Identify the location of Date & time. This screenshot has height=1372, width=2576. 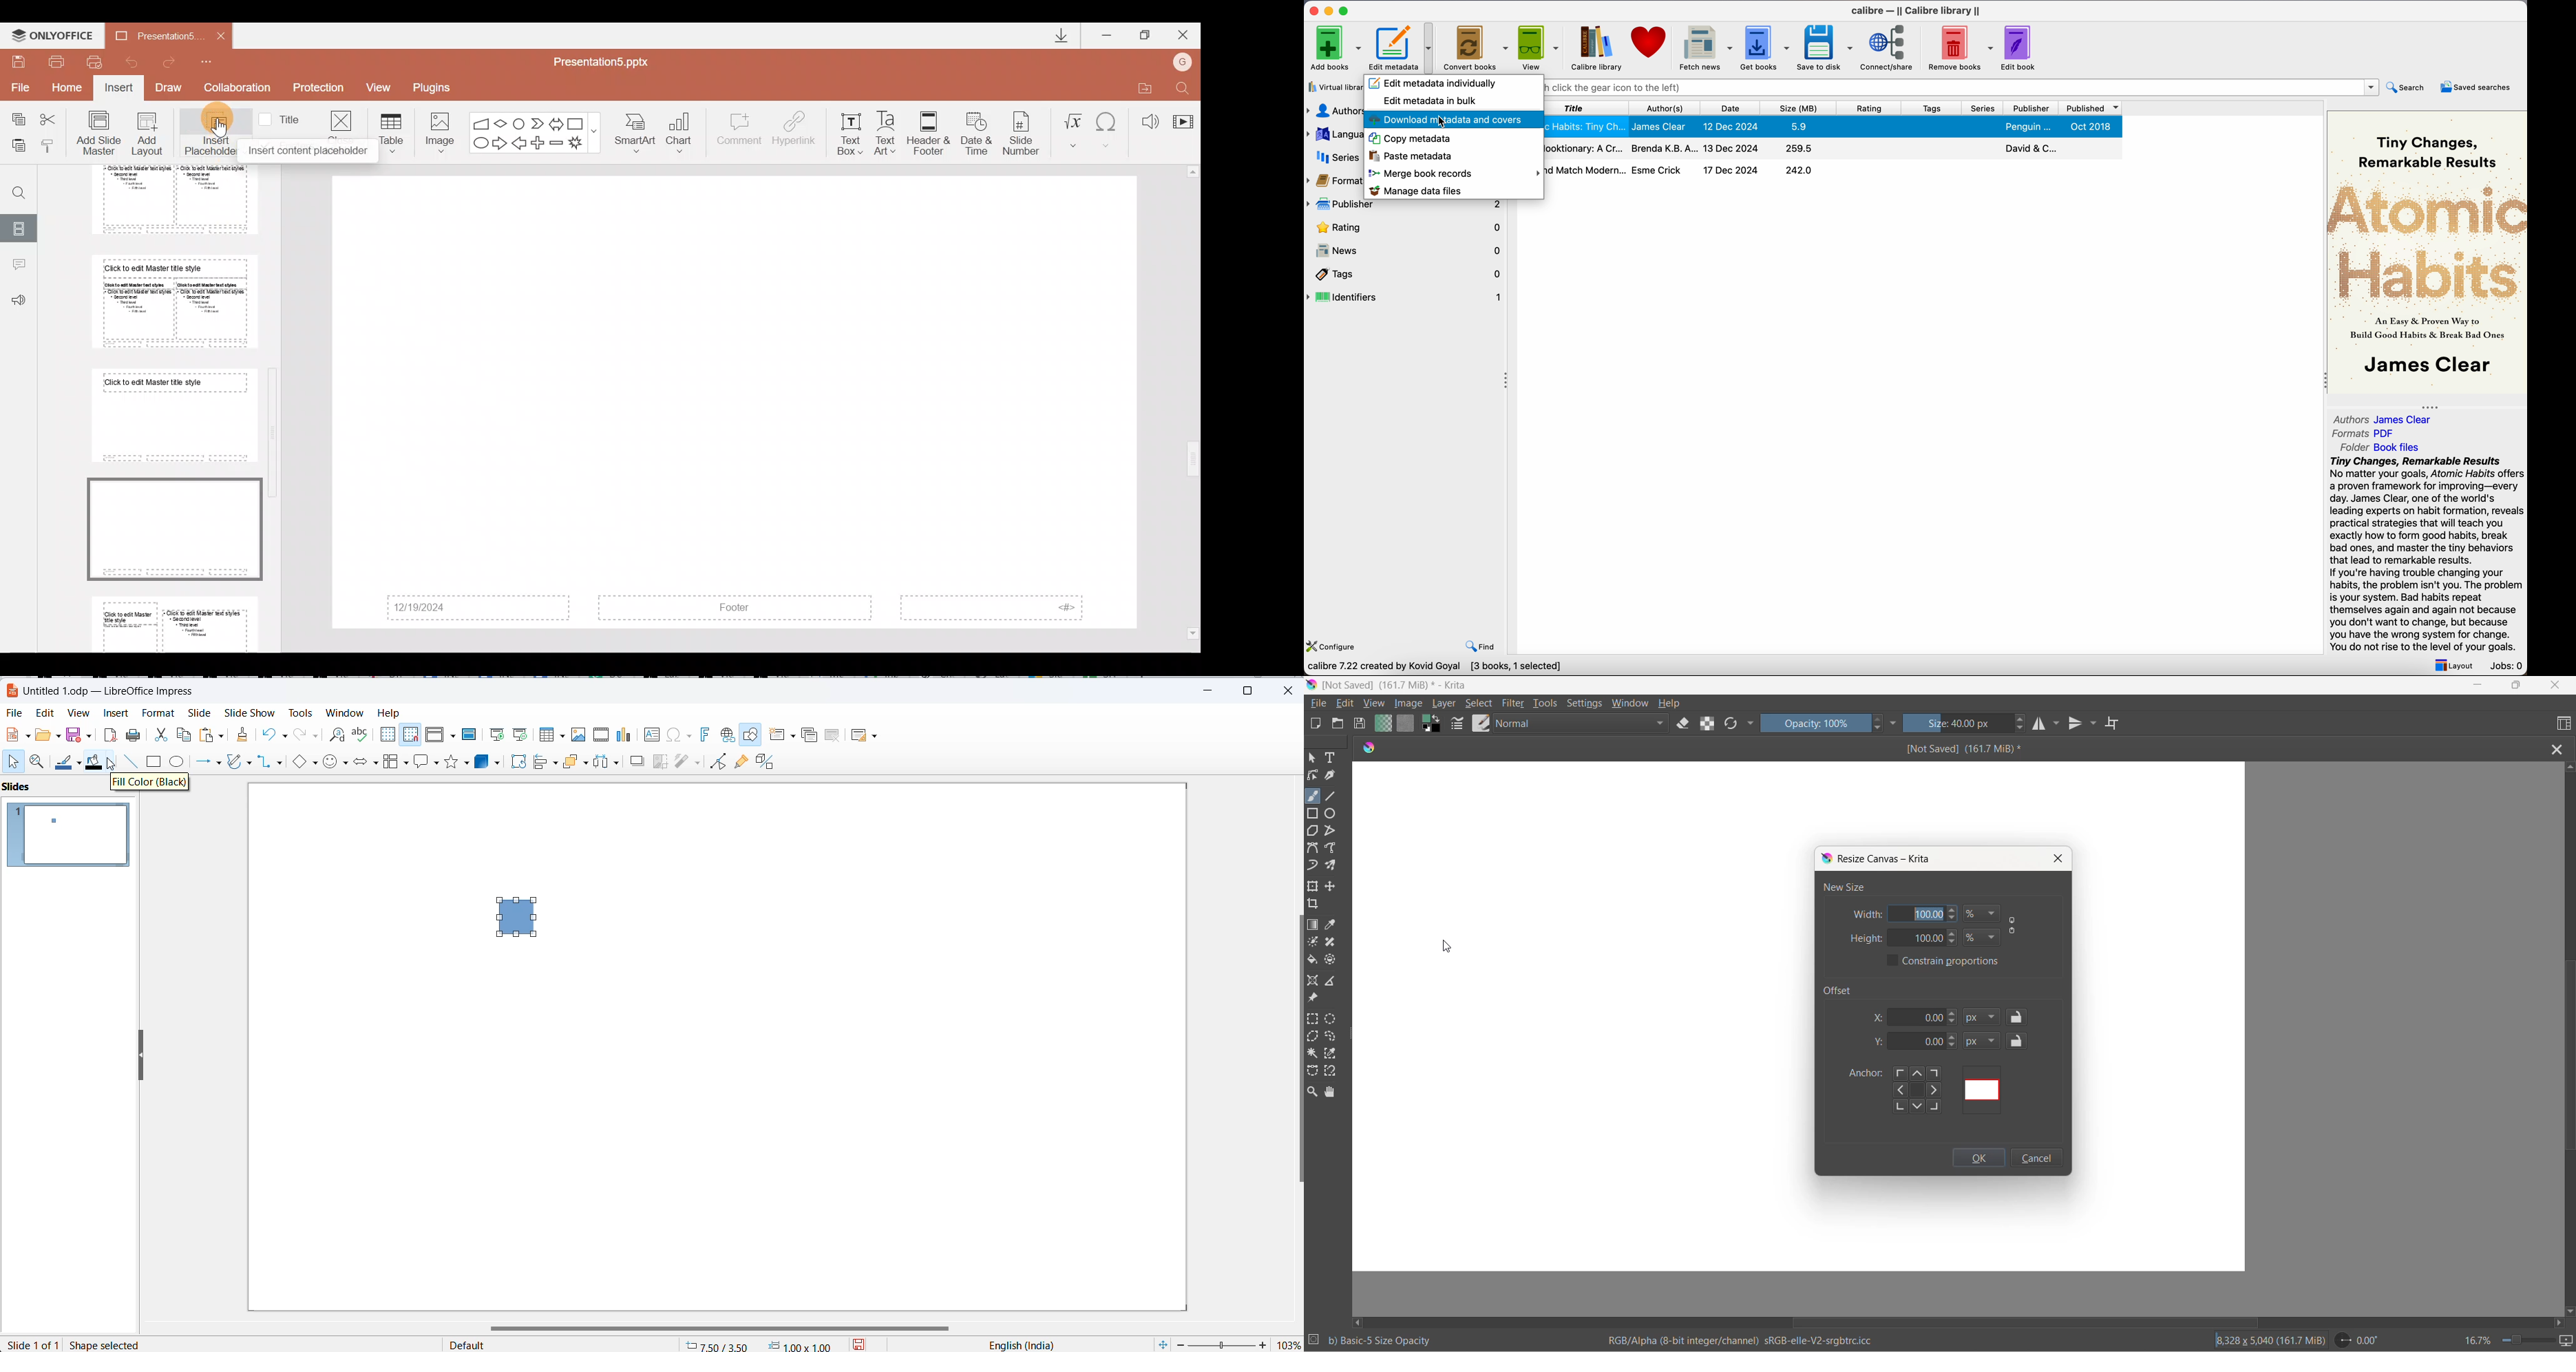
(974, 131).